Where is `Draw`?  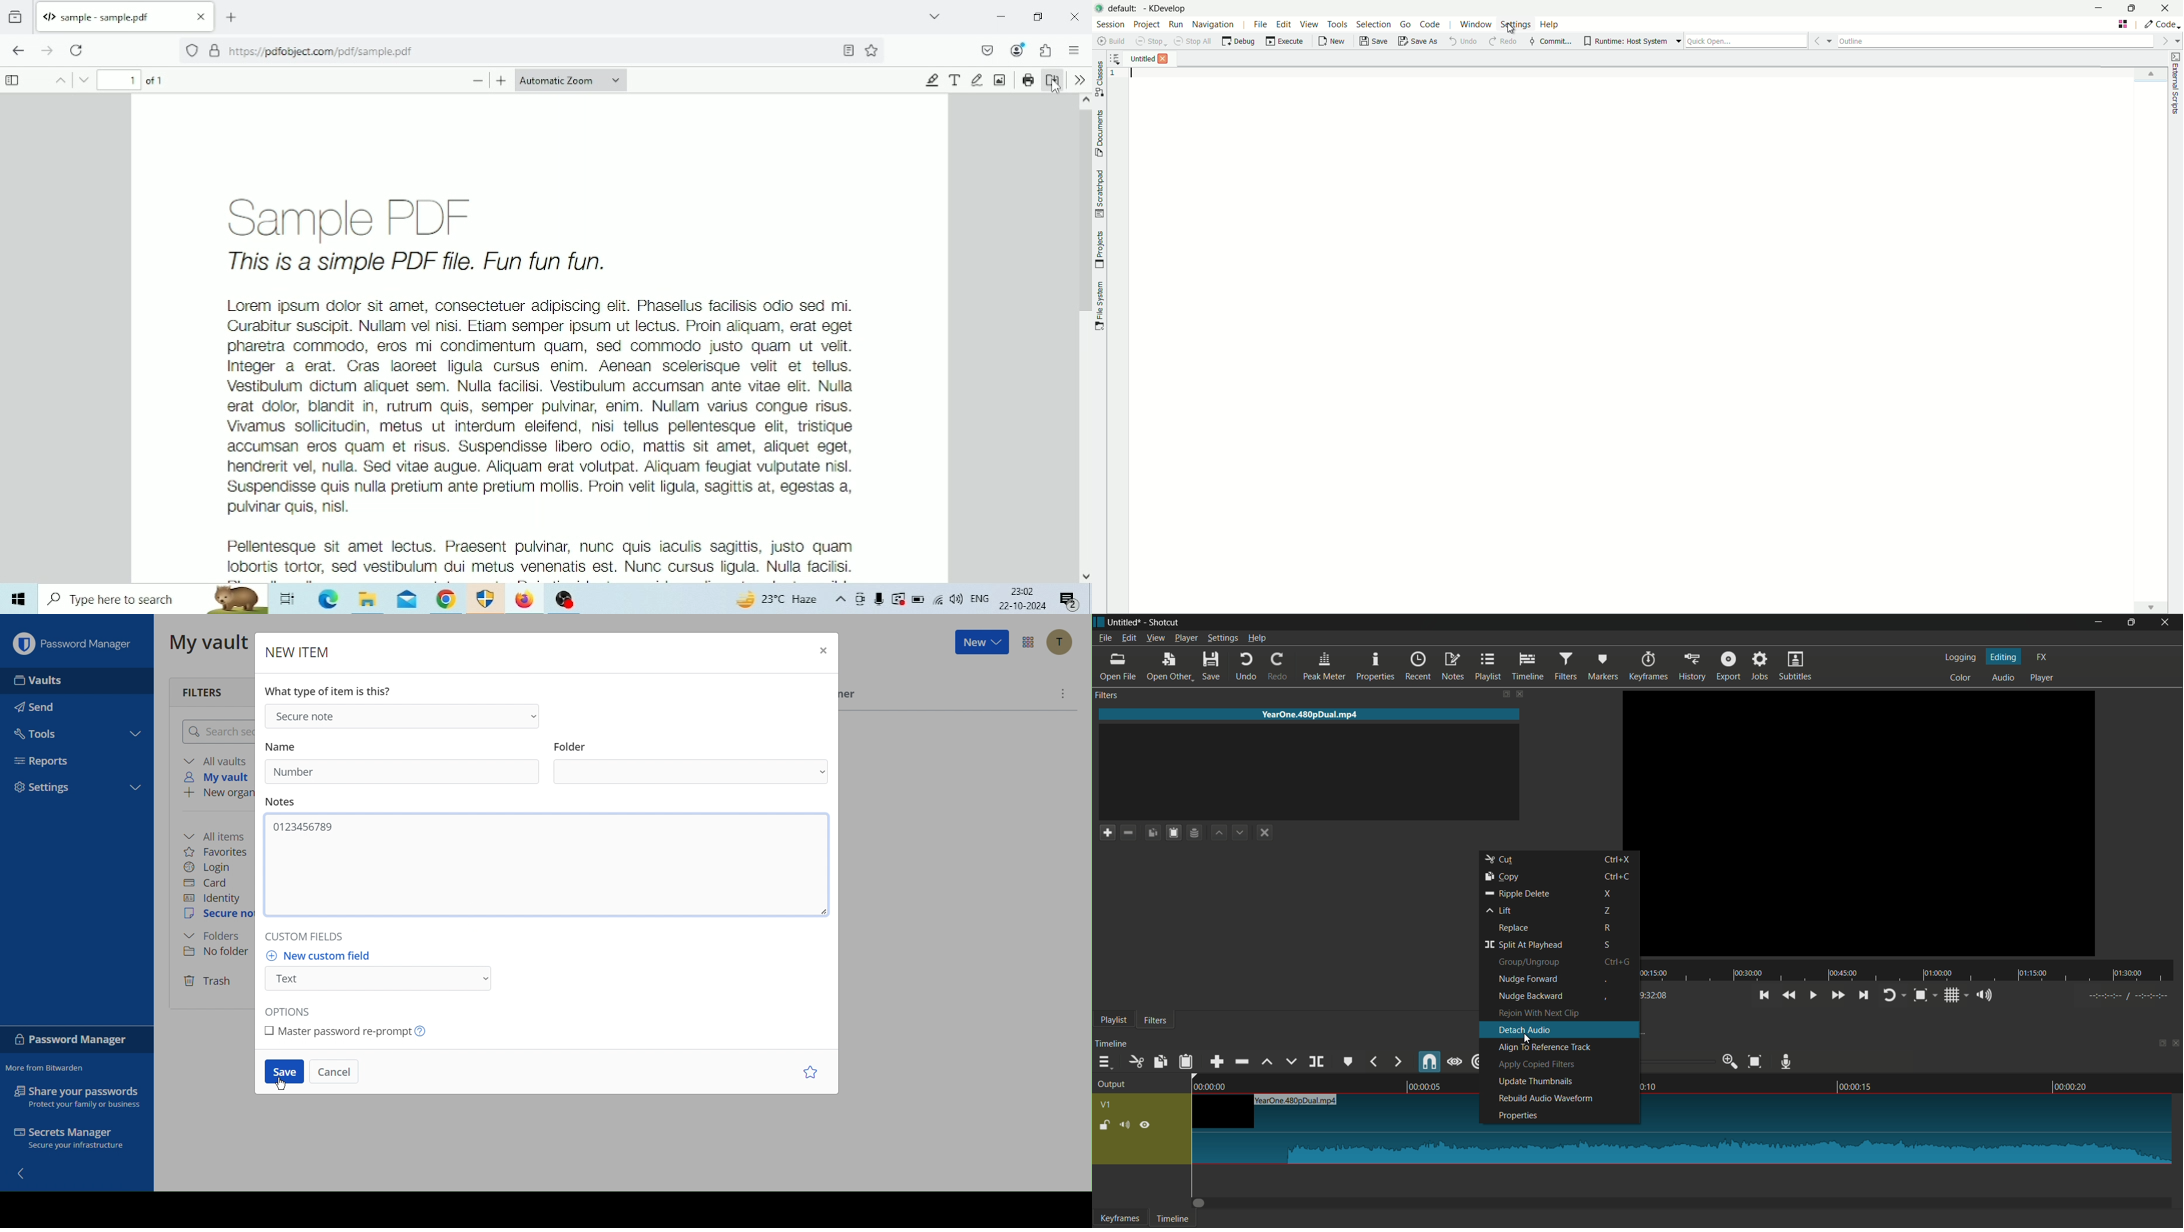 Draw is located at coordinates (977, 80).